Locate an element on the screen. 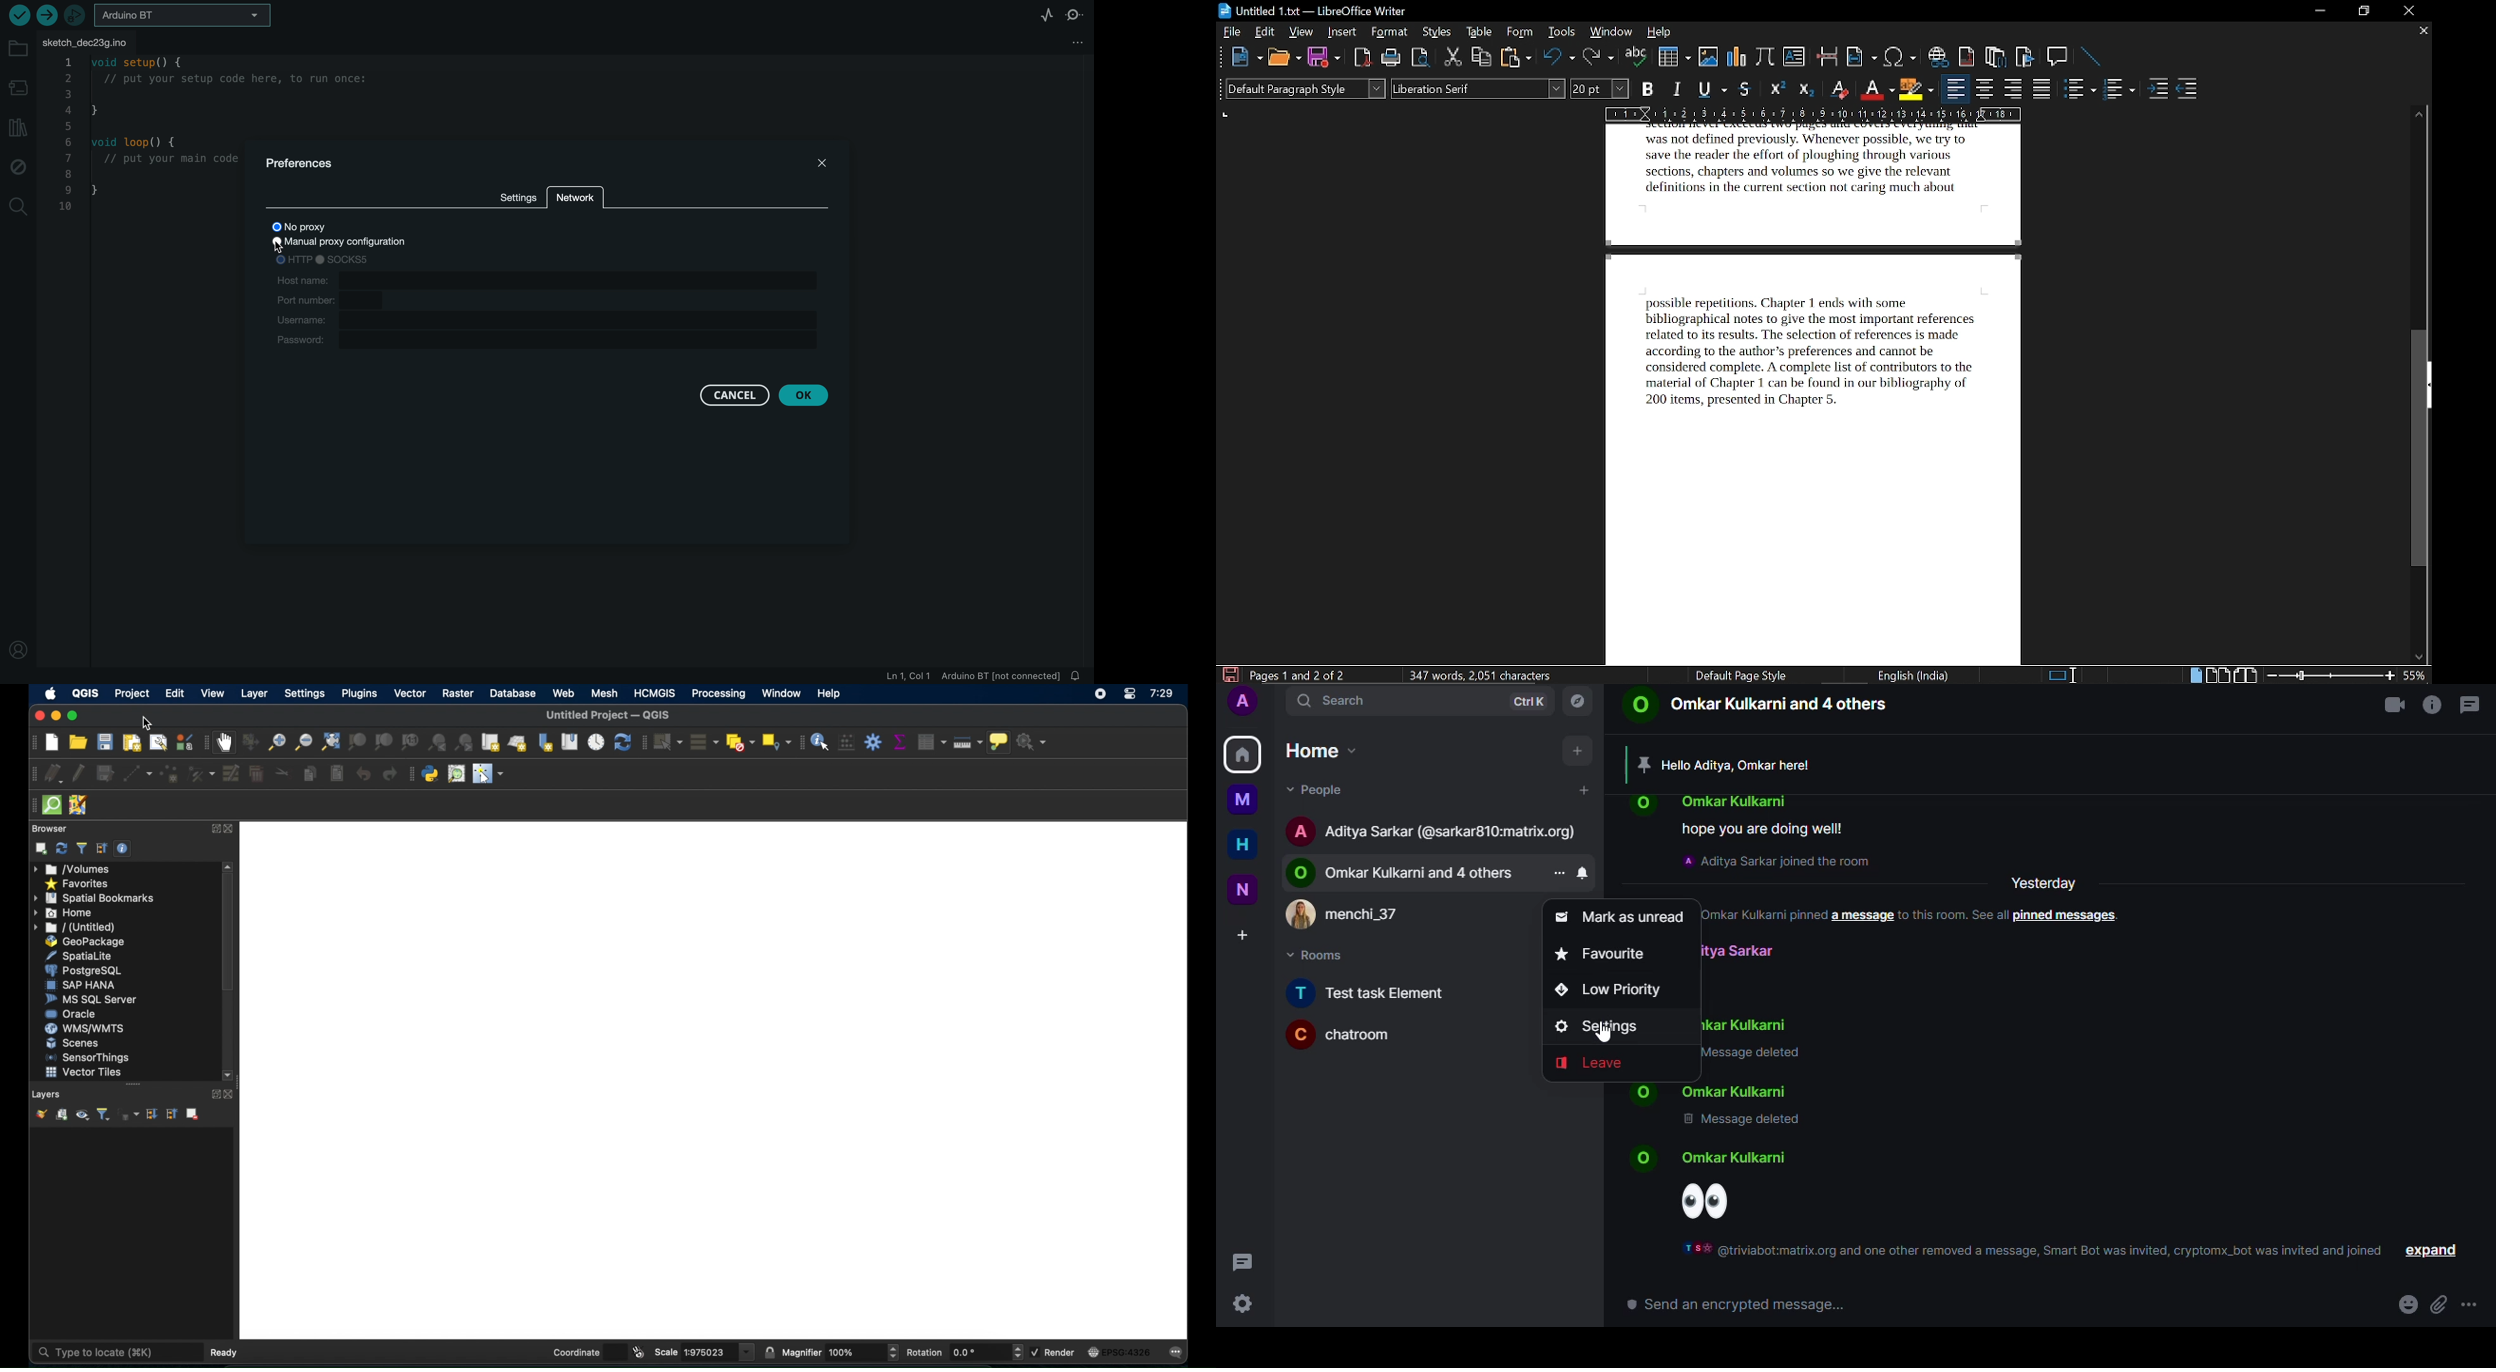 This screenshot has width=2520, height=1372. justified is located at coordinates (2042, 90).